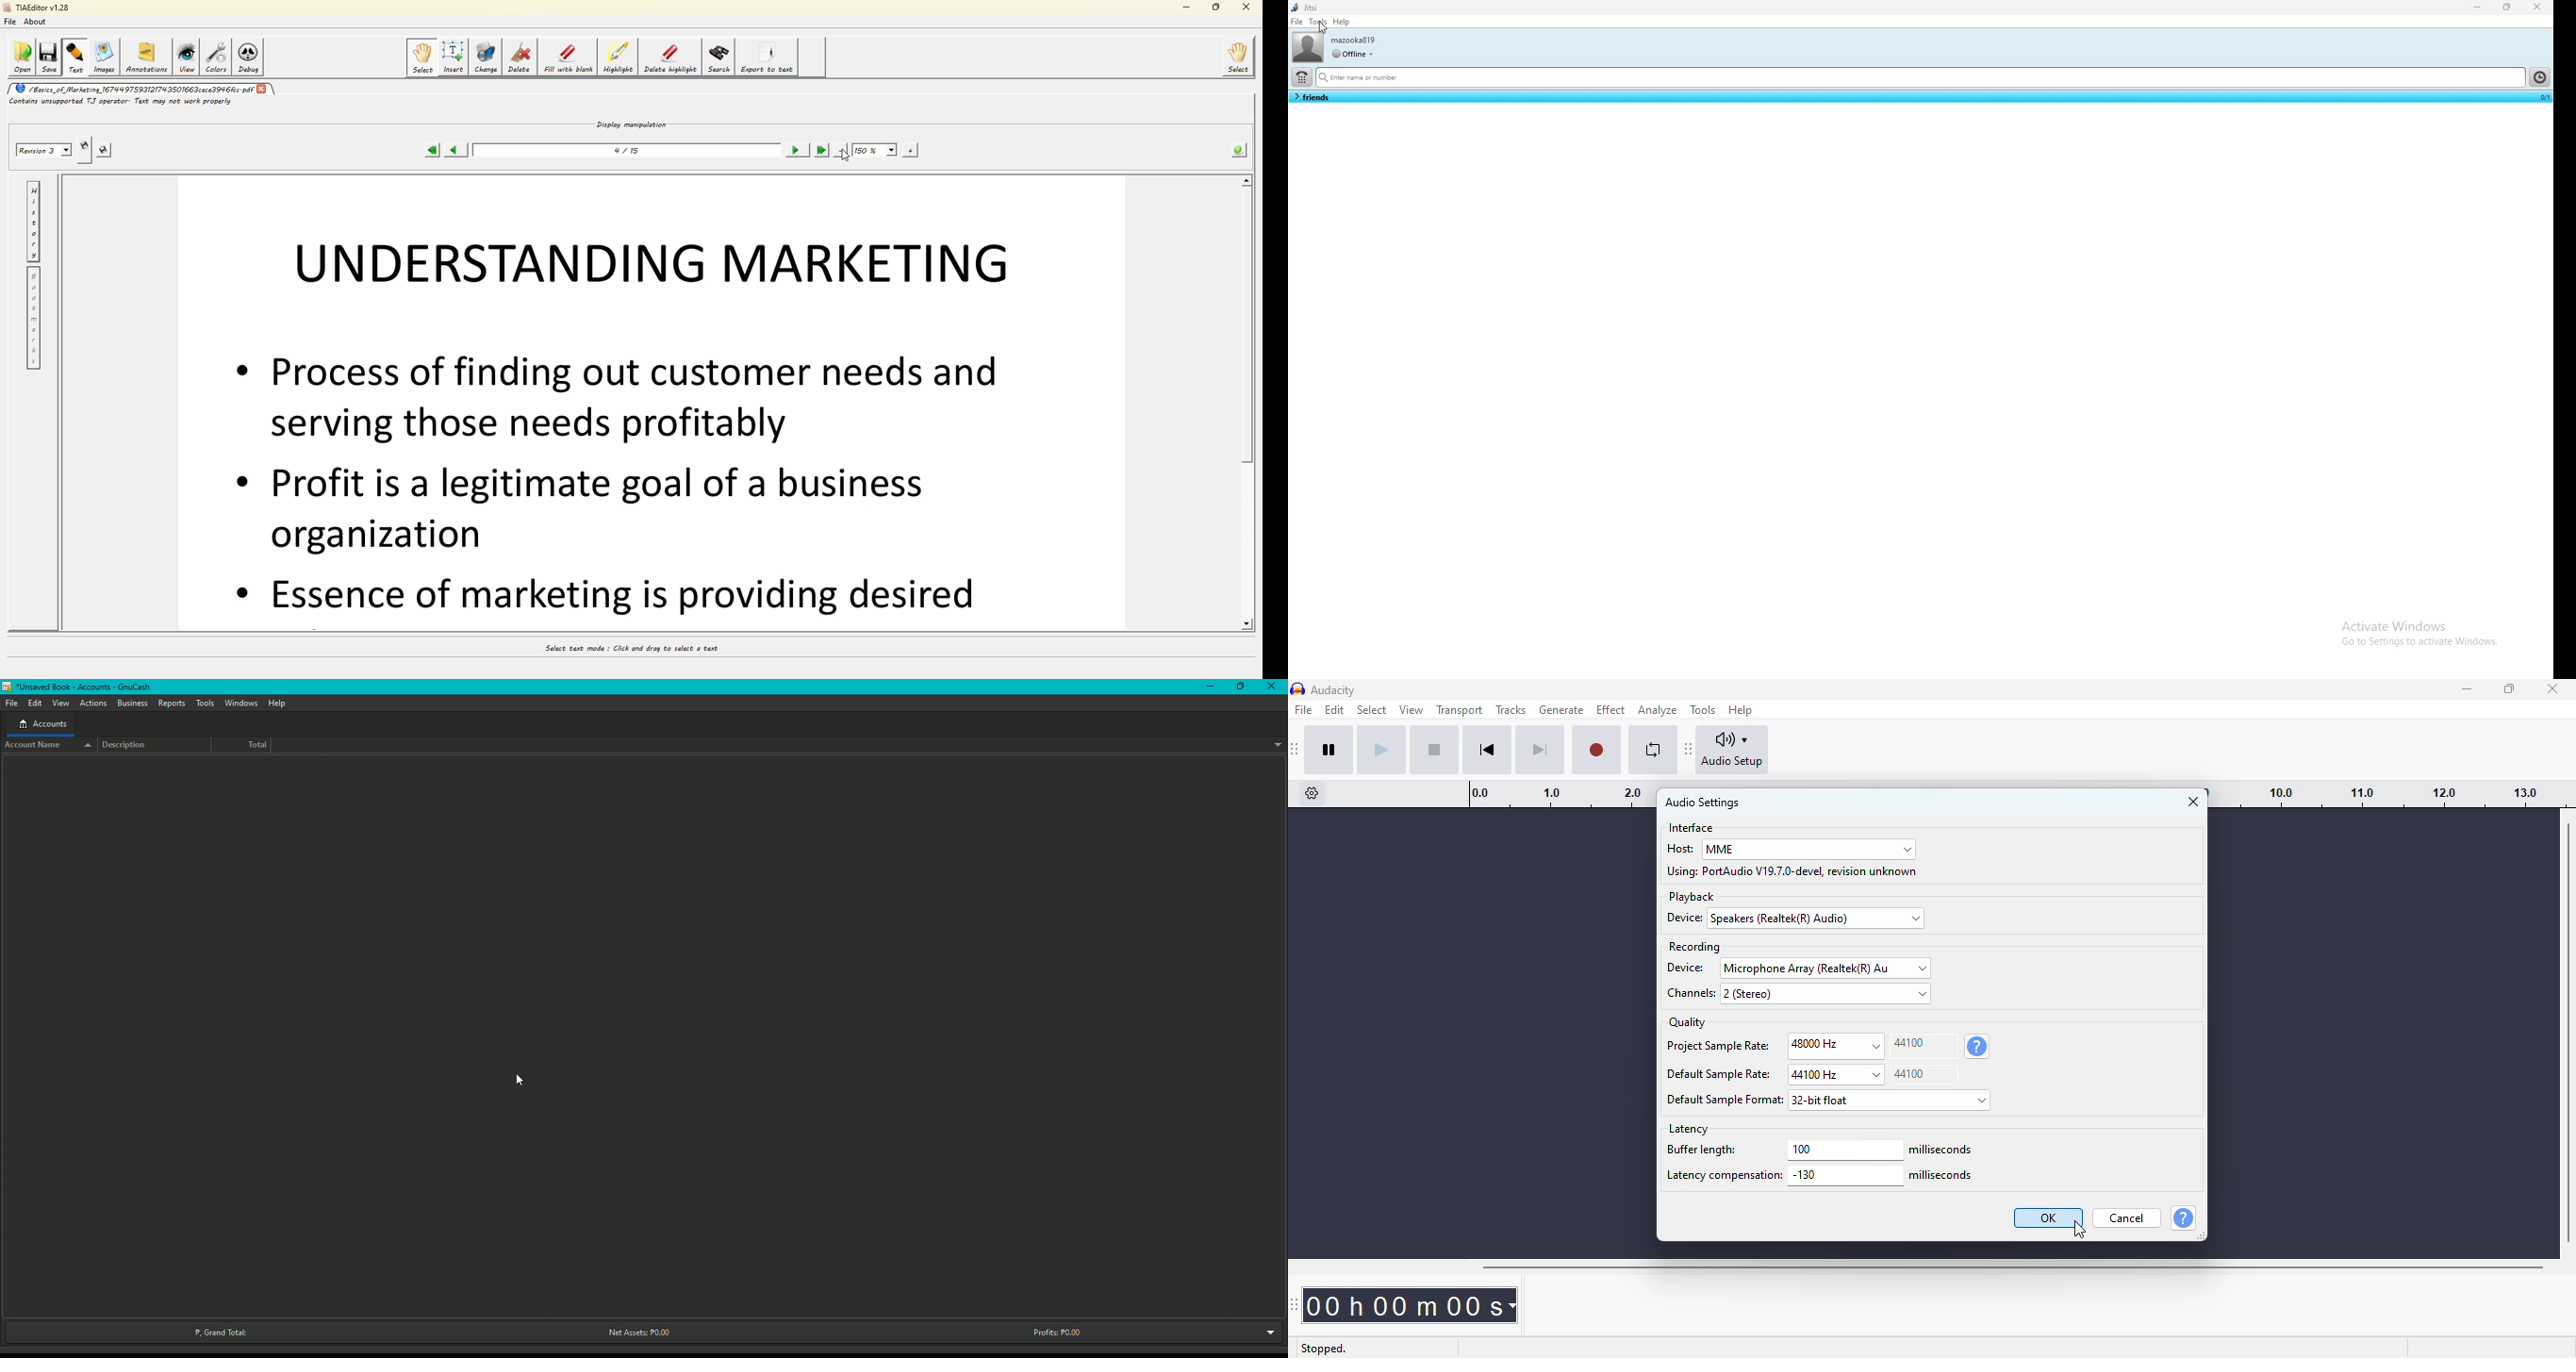 The image size is (2576, 1372). I want to click on Total, so click(250, 745).